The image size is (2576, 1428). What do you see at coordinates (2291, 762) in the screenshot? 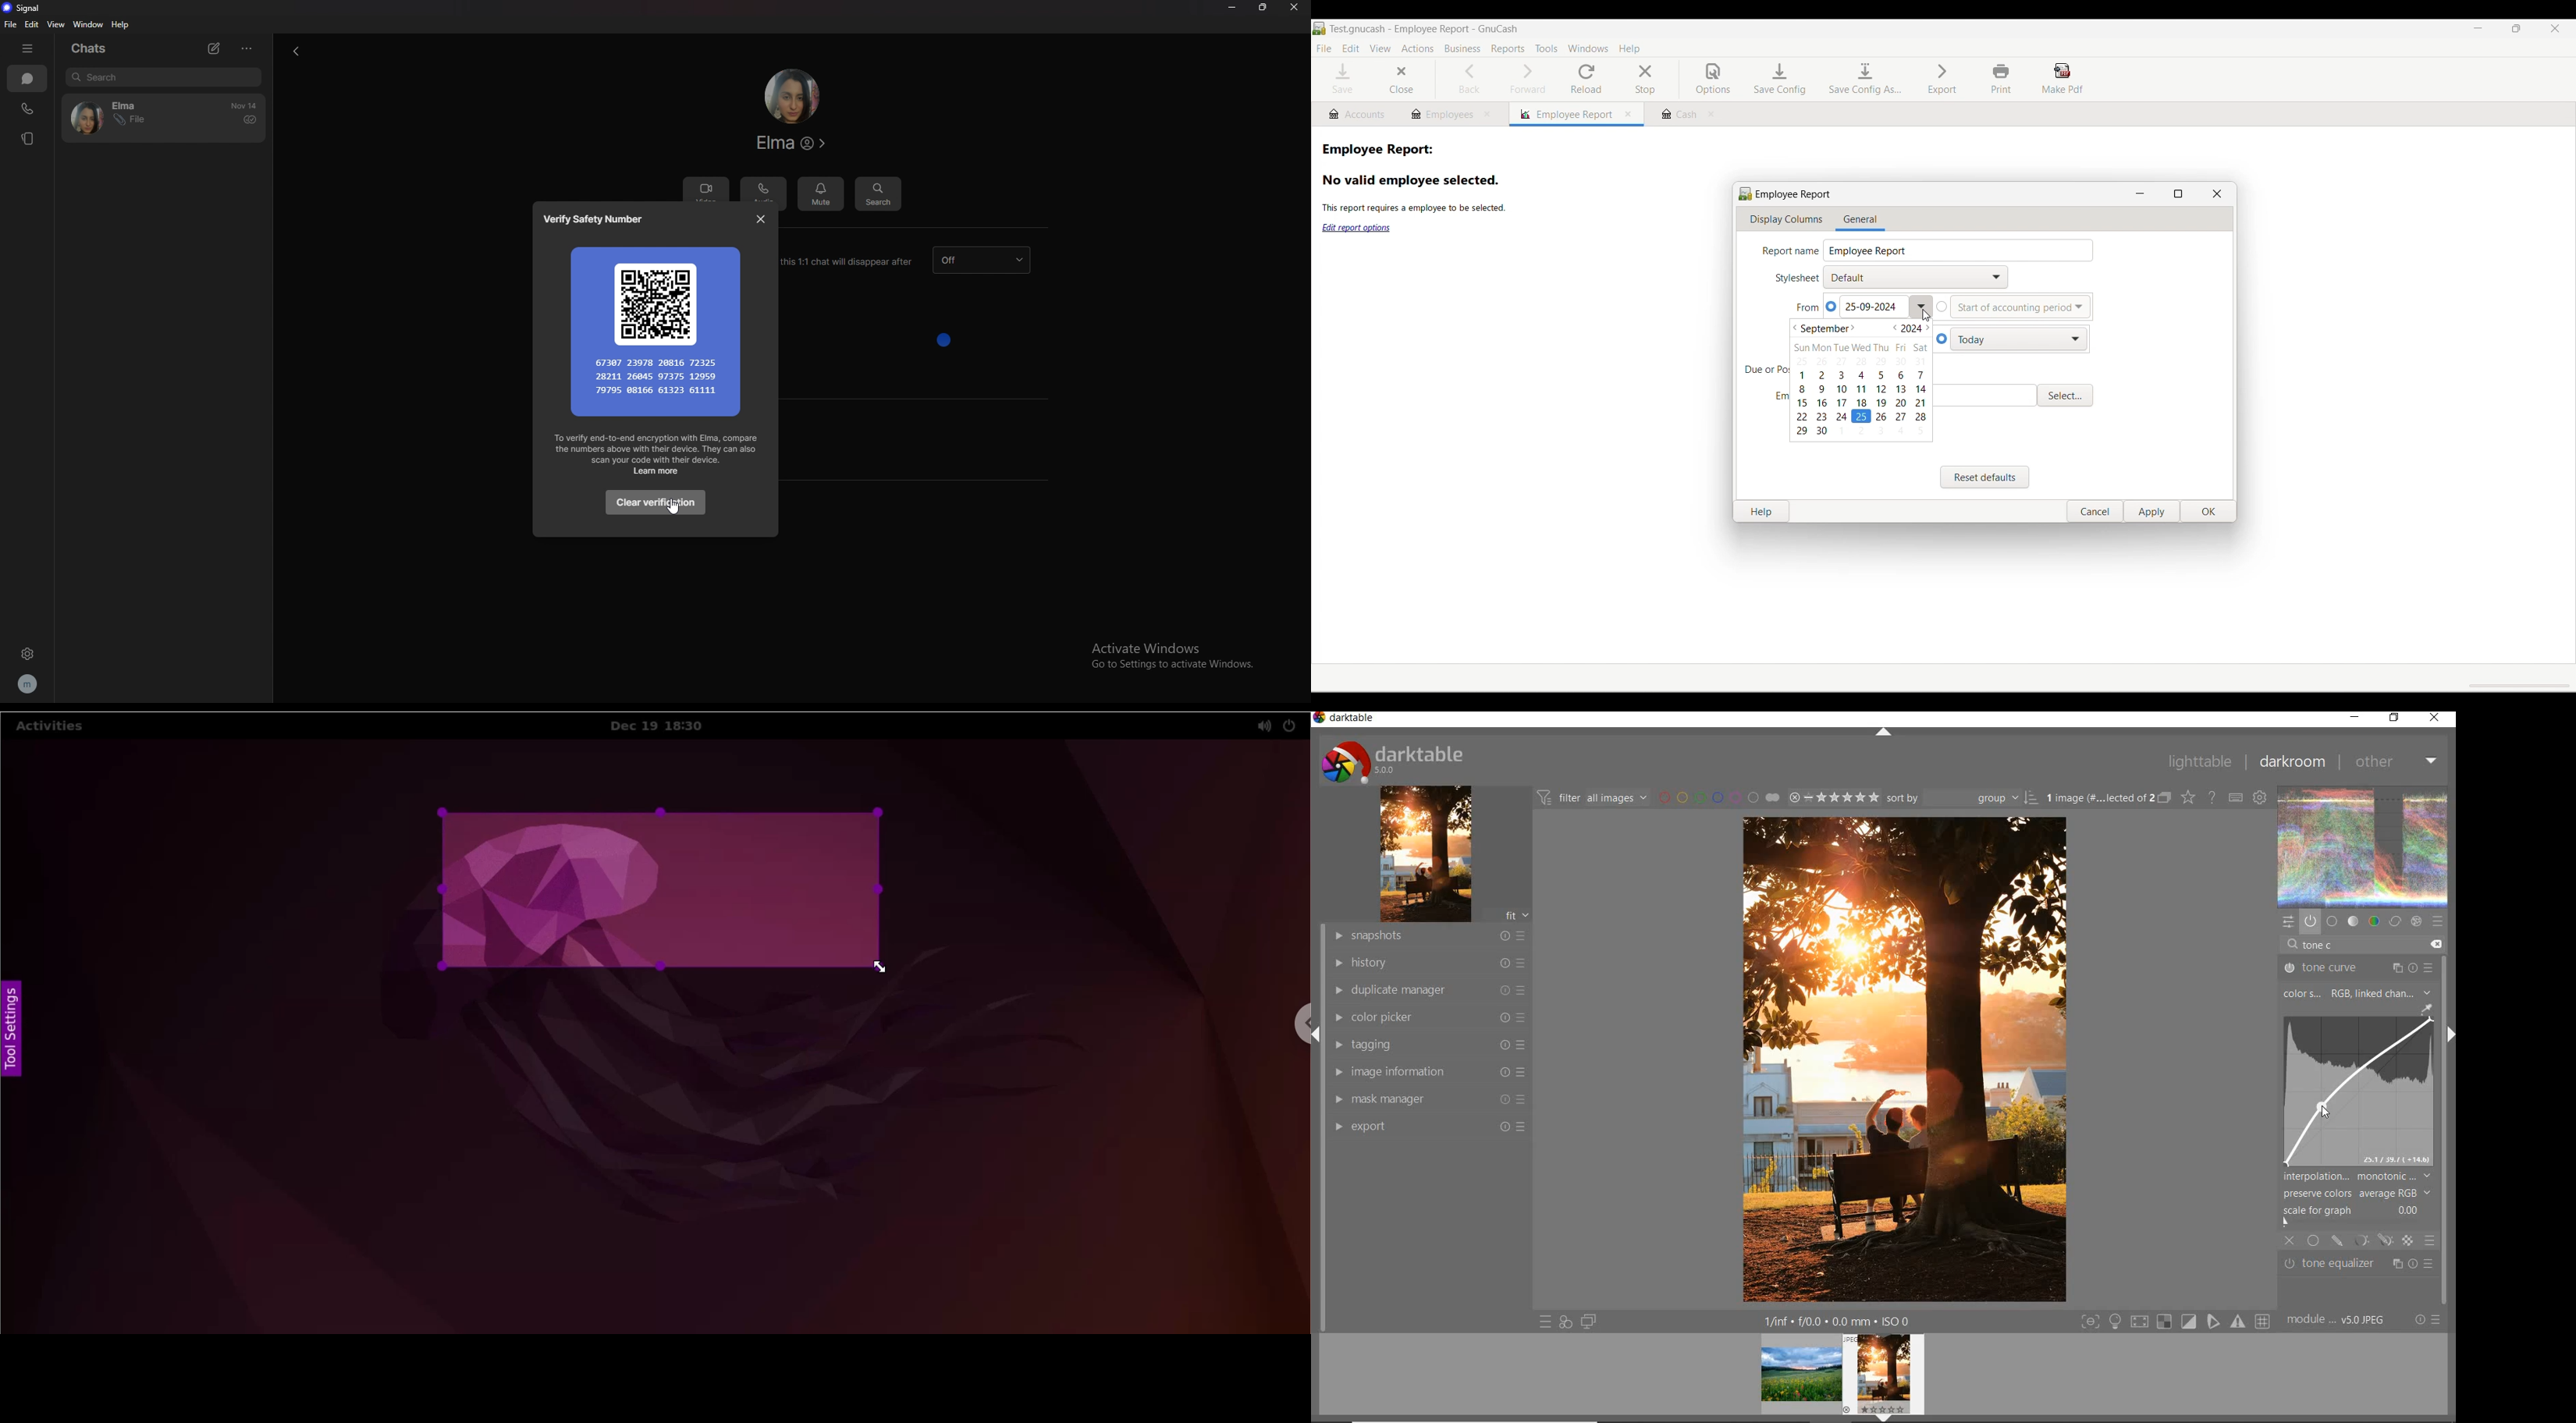
I see `darkroom` at bounding box center [2291, 762].